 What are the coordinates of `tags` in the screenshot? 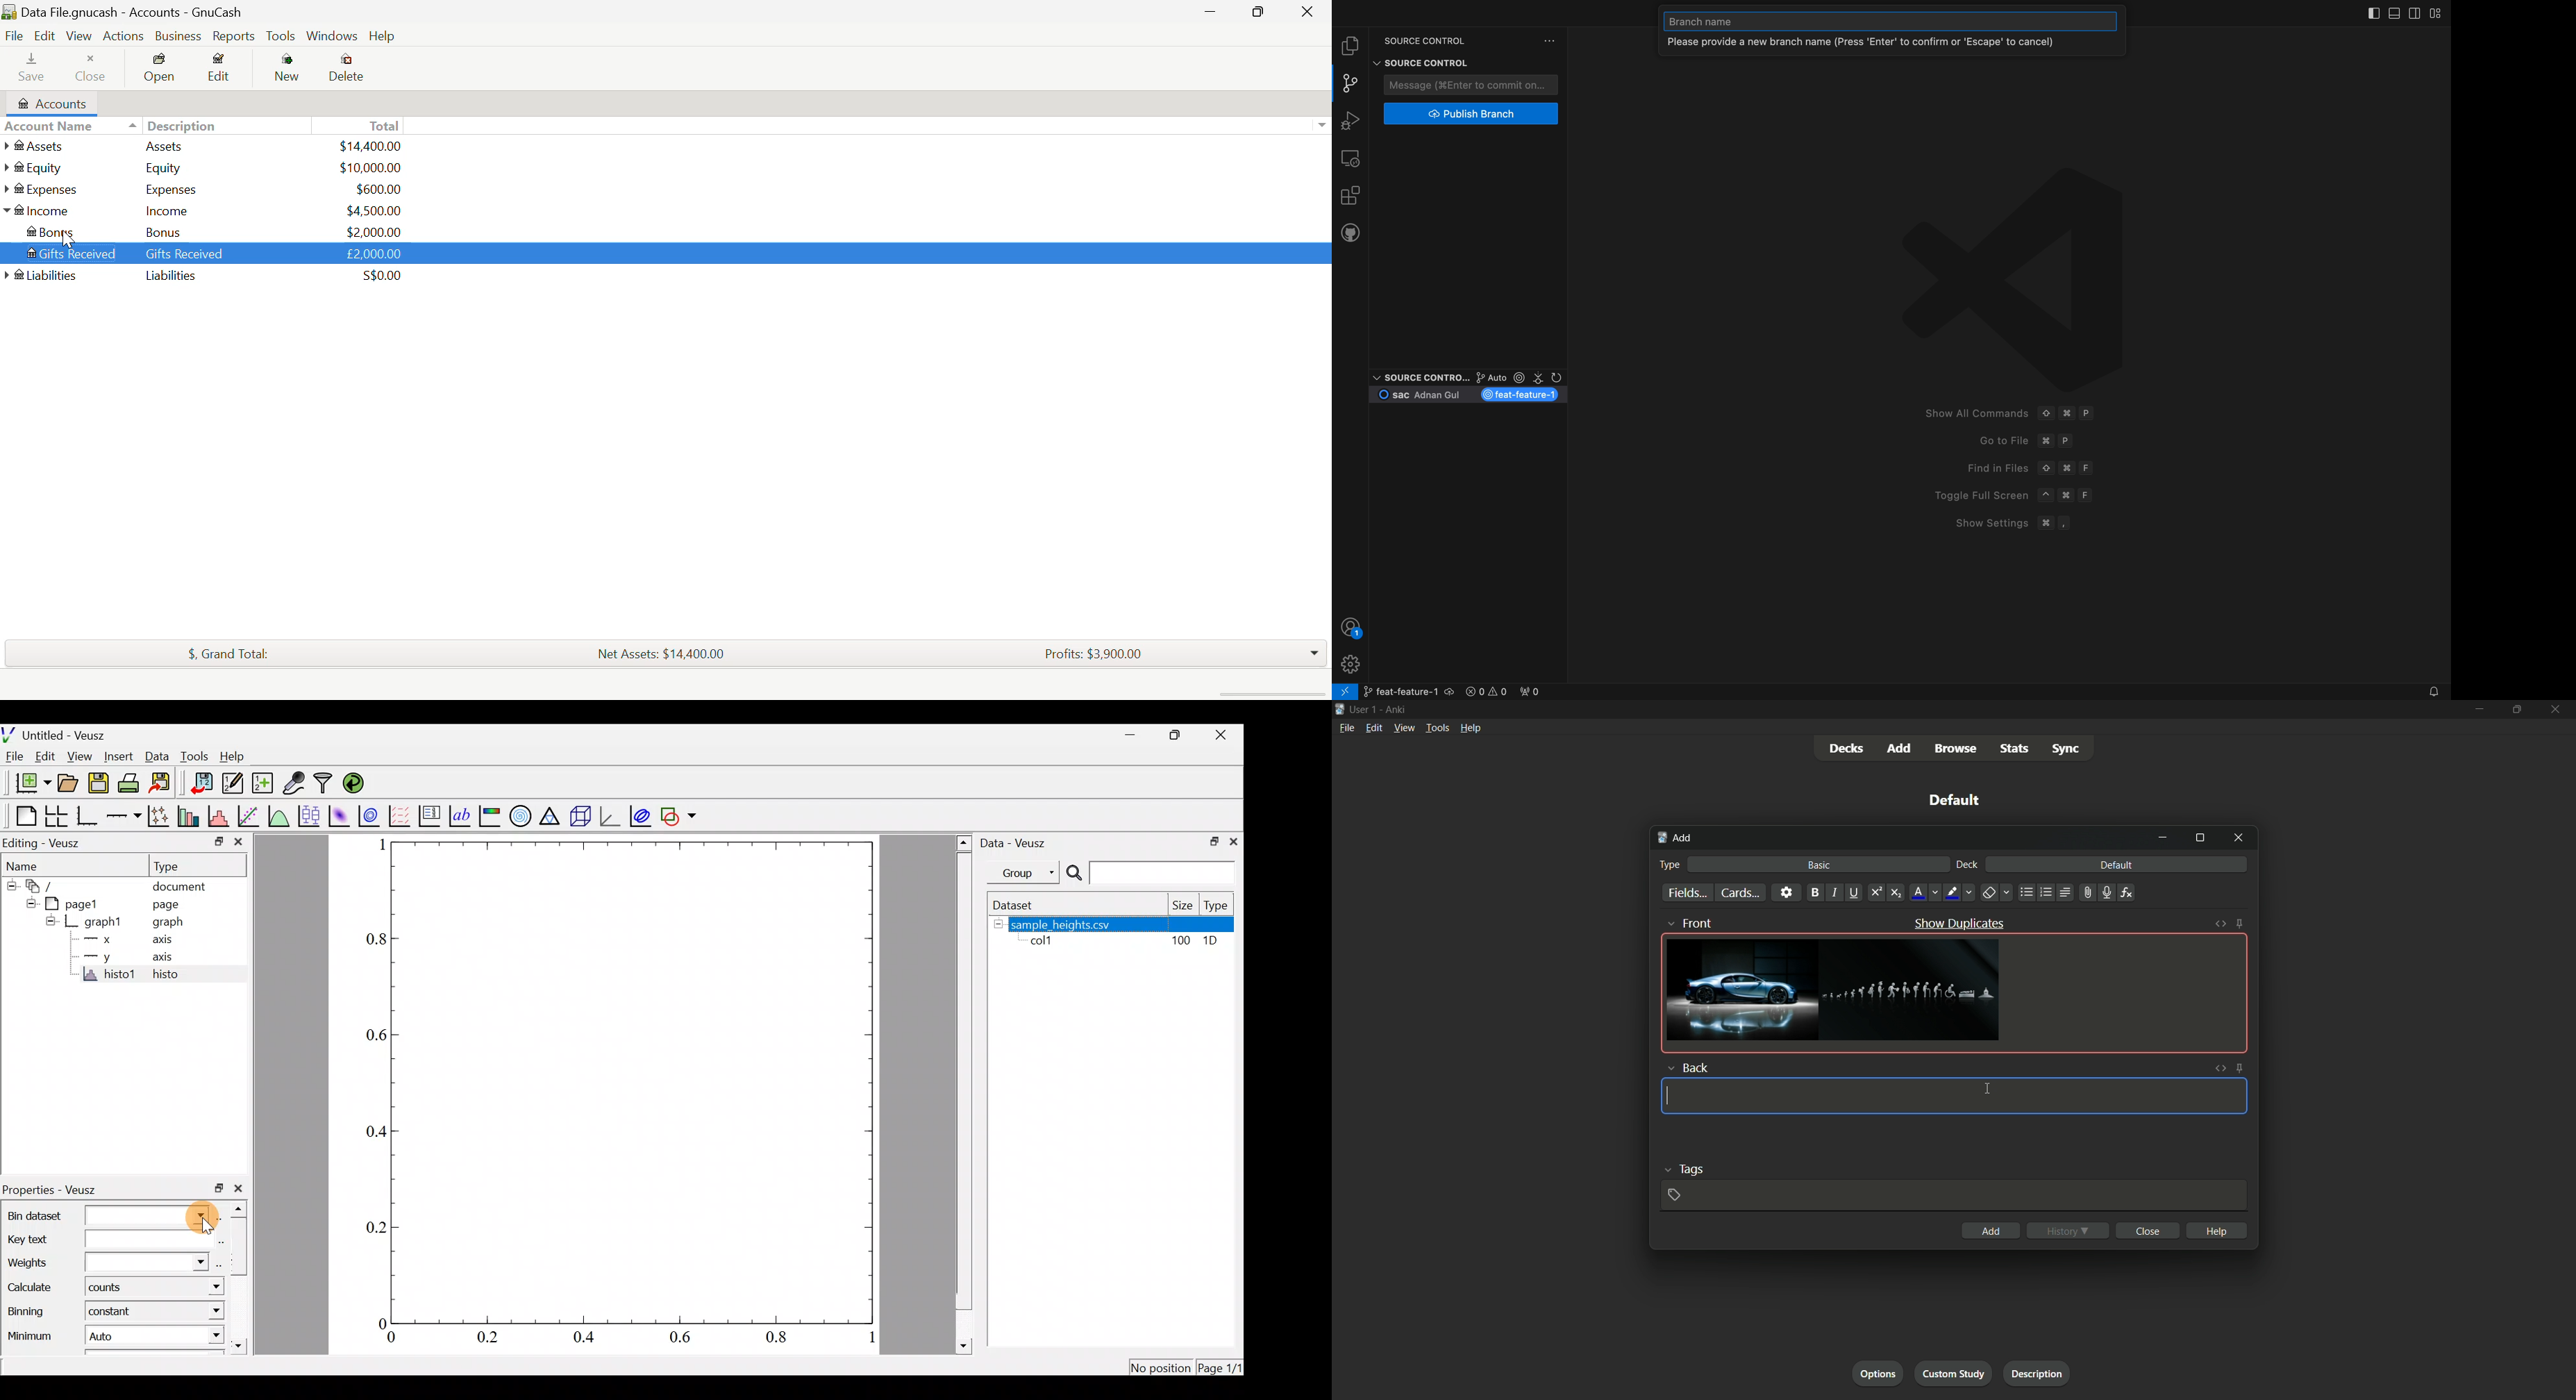 It's located at (1688, 1169).